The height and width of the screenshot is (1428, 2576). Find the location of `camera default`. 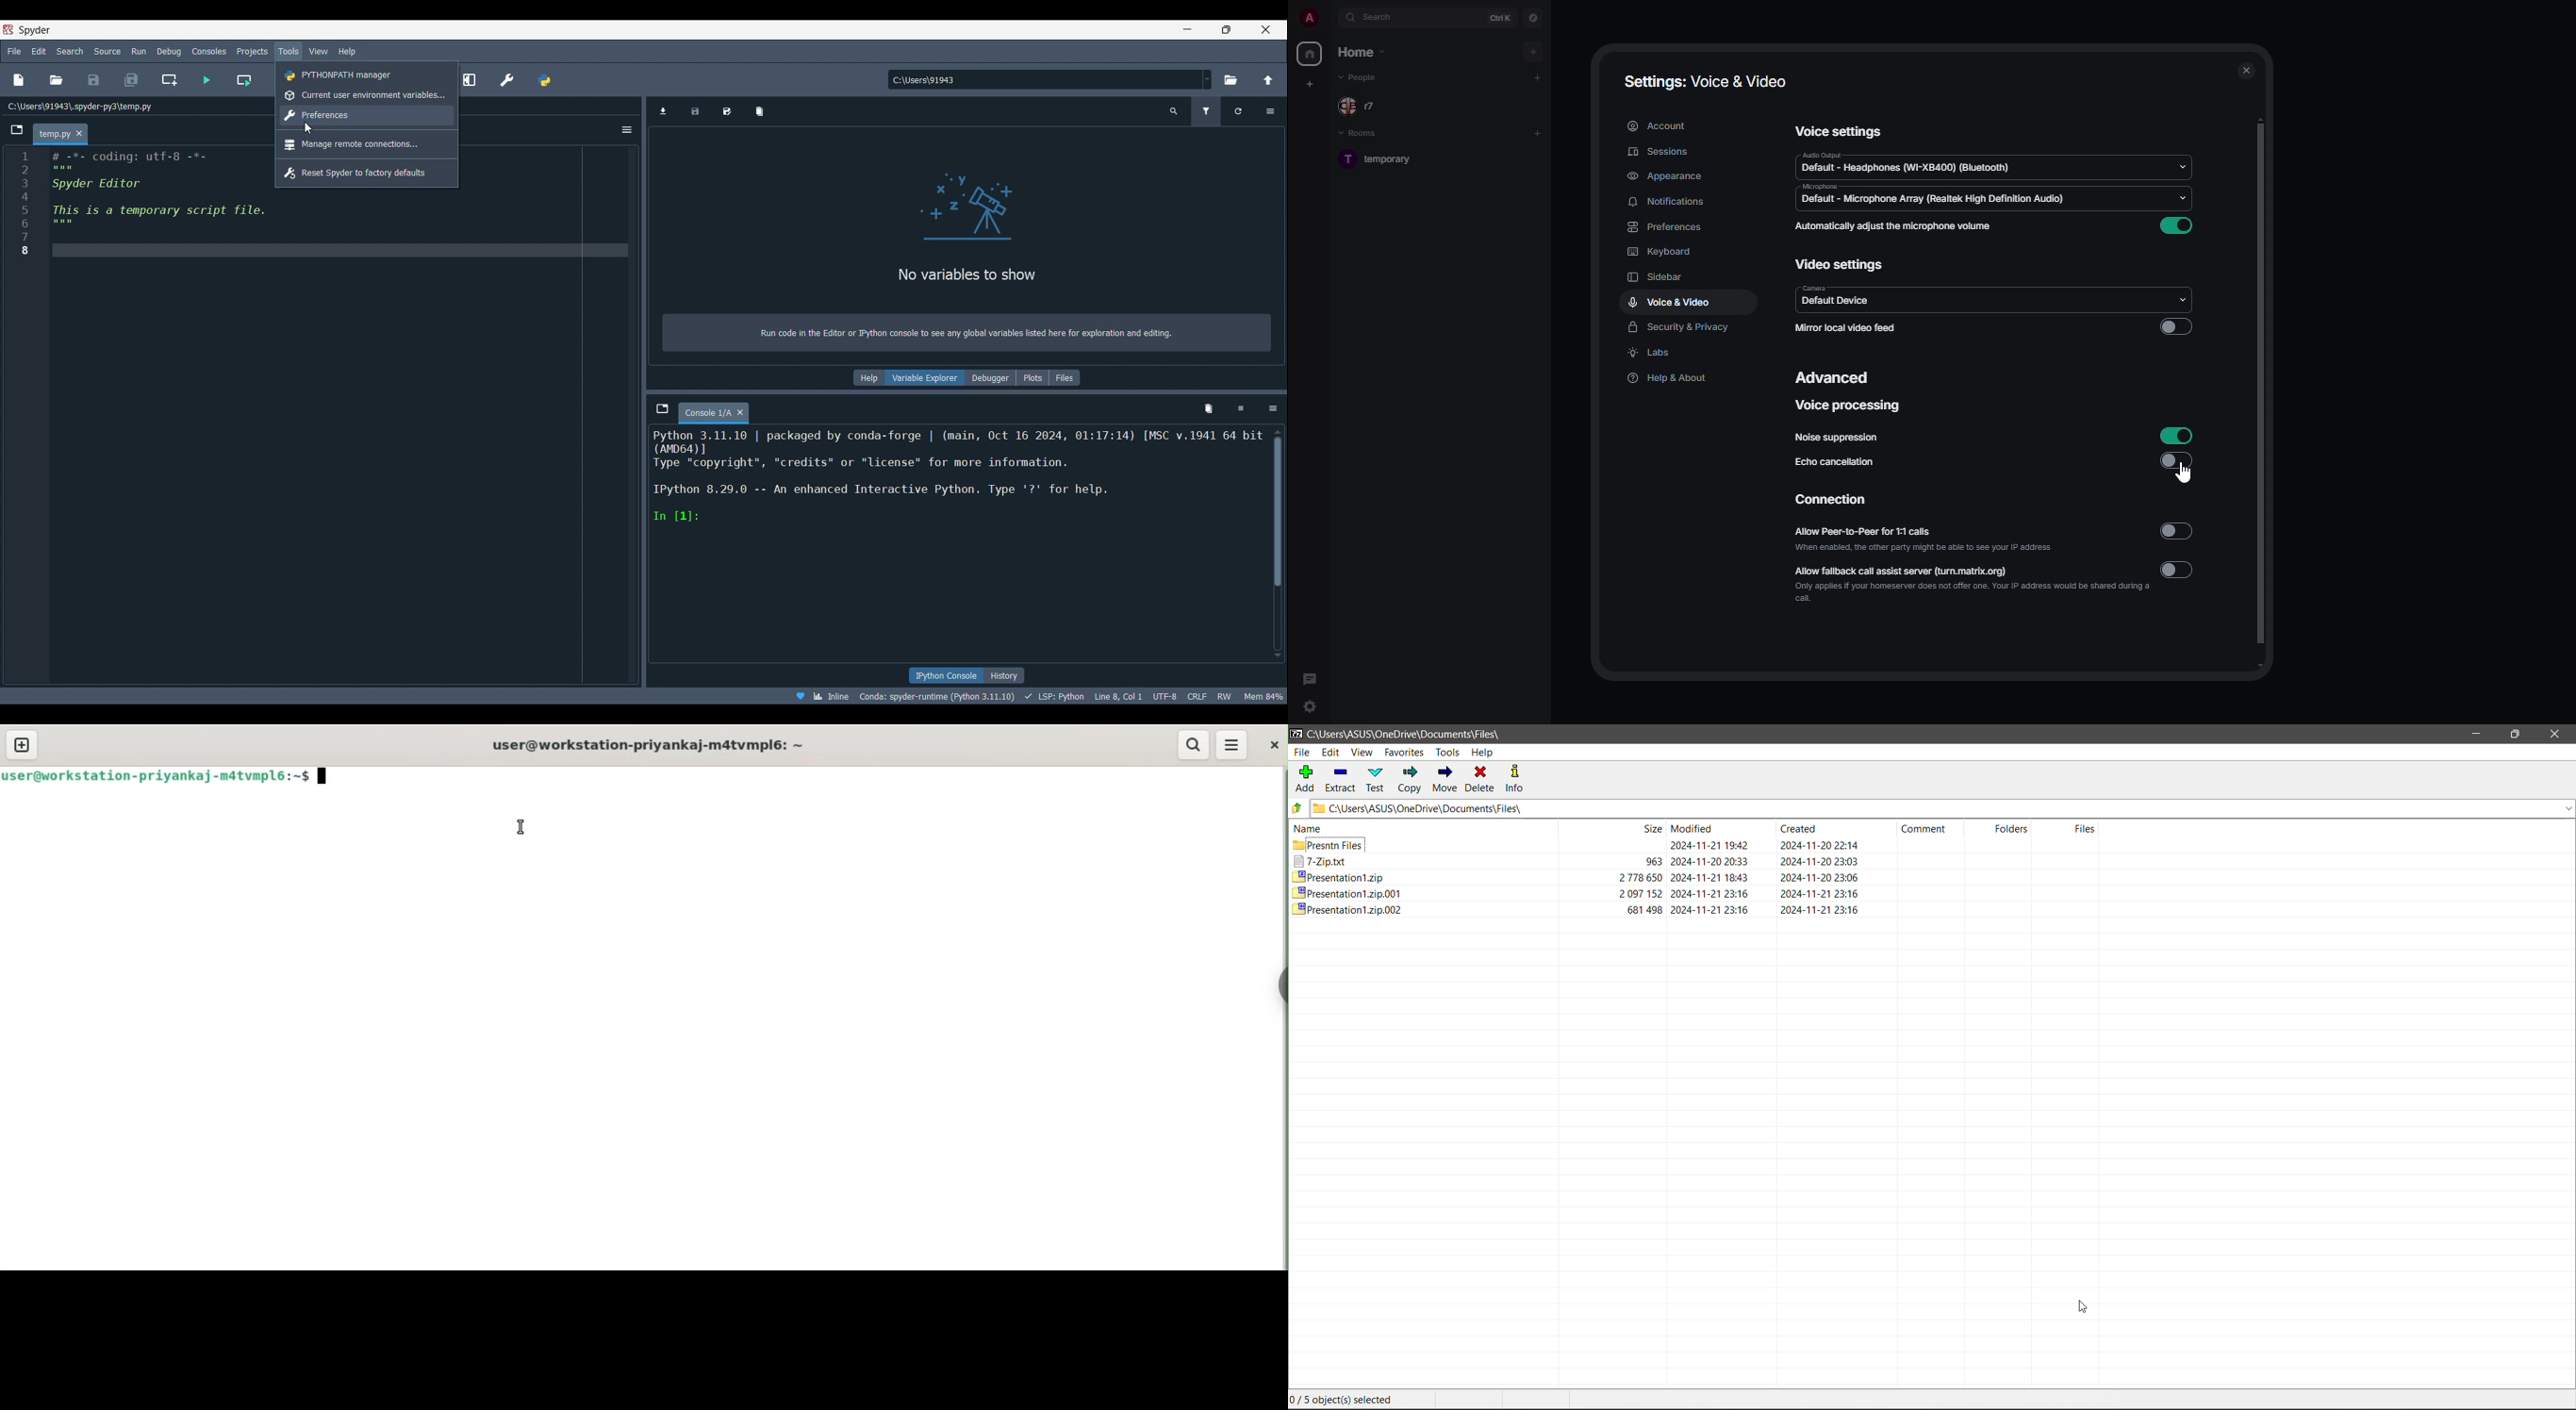

camera default is located at coordinates (1836, 297).